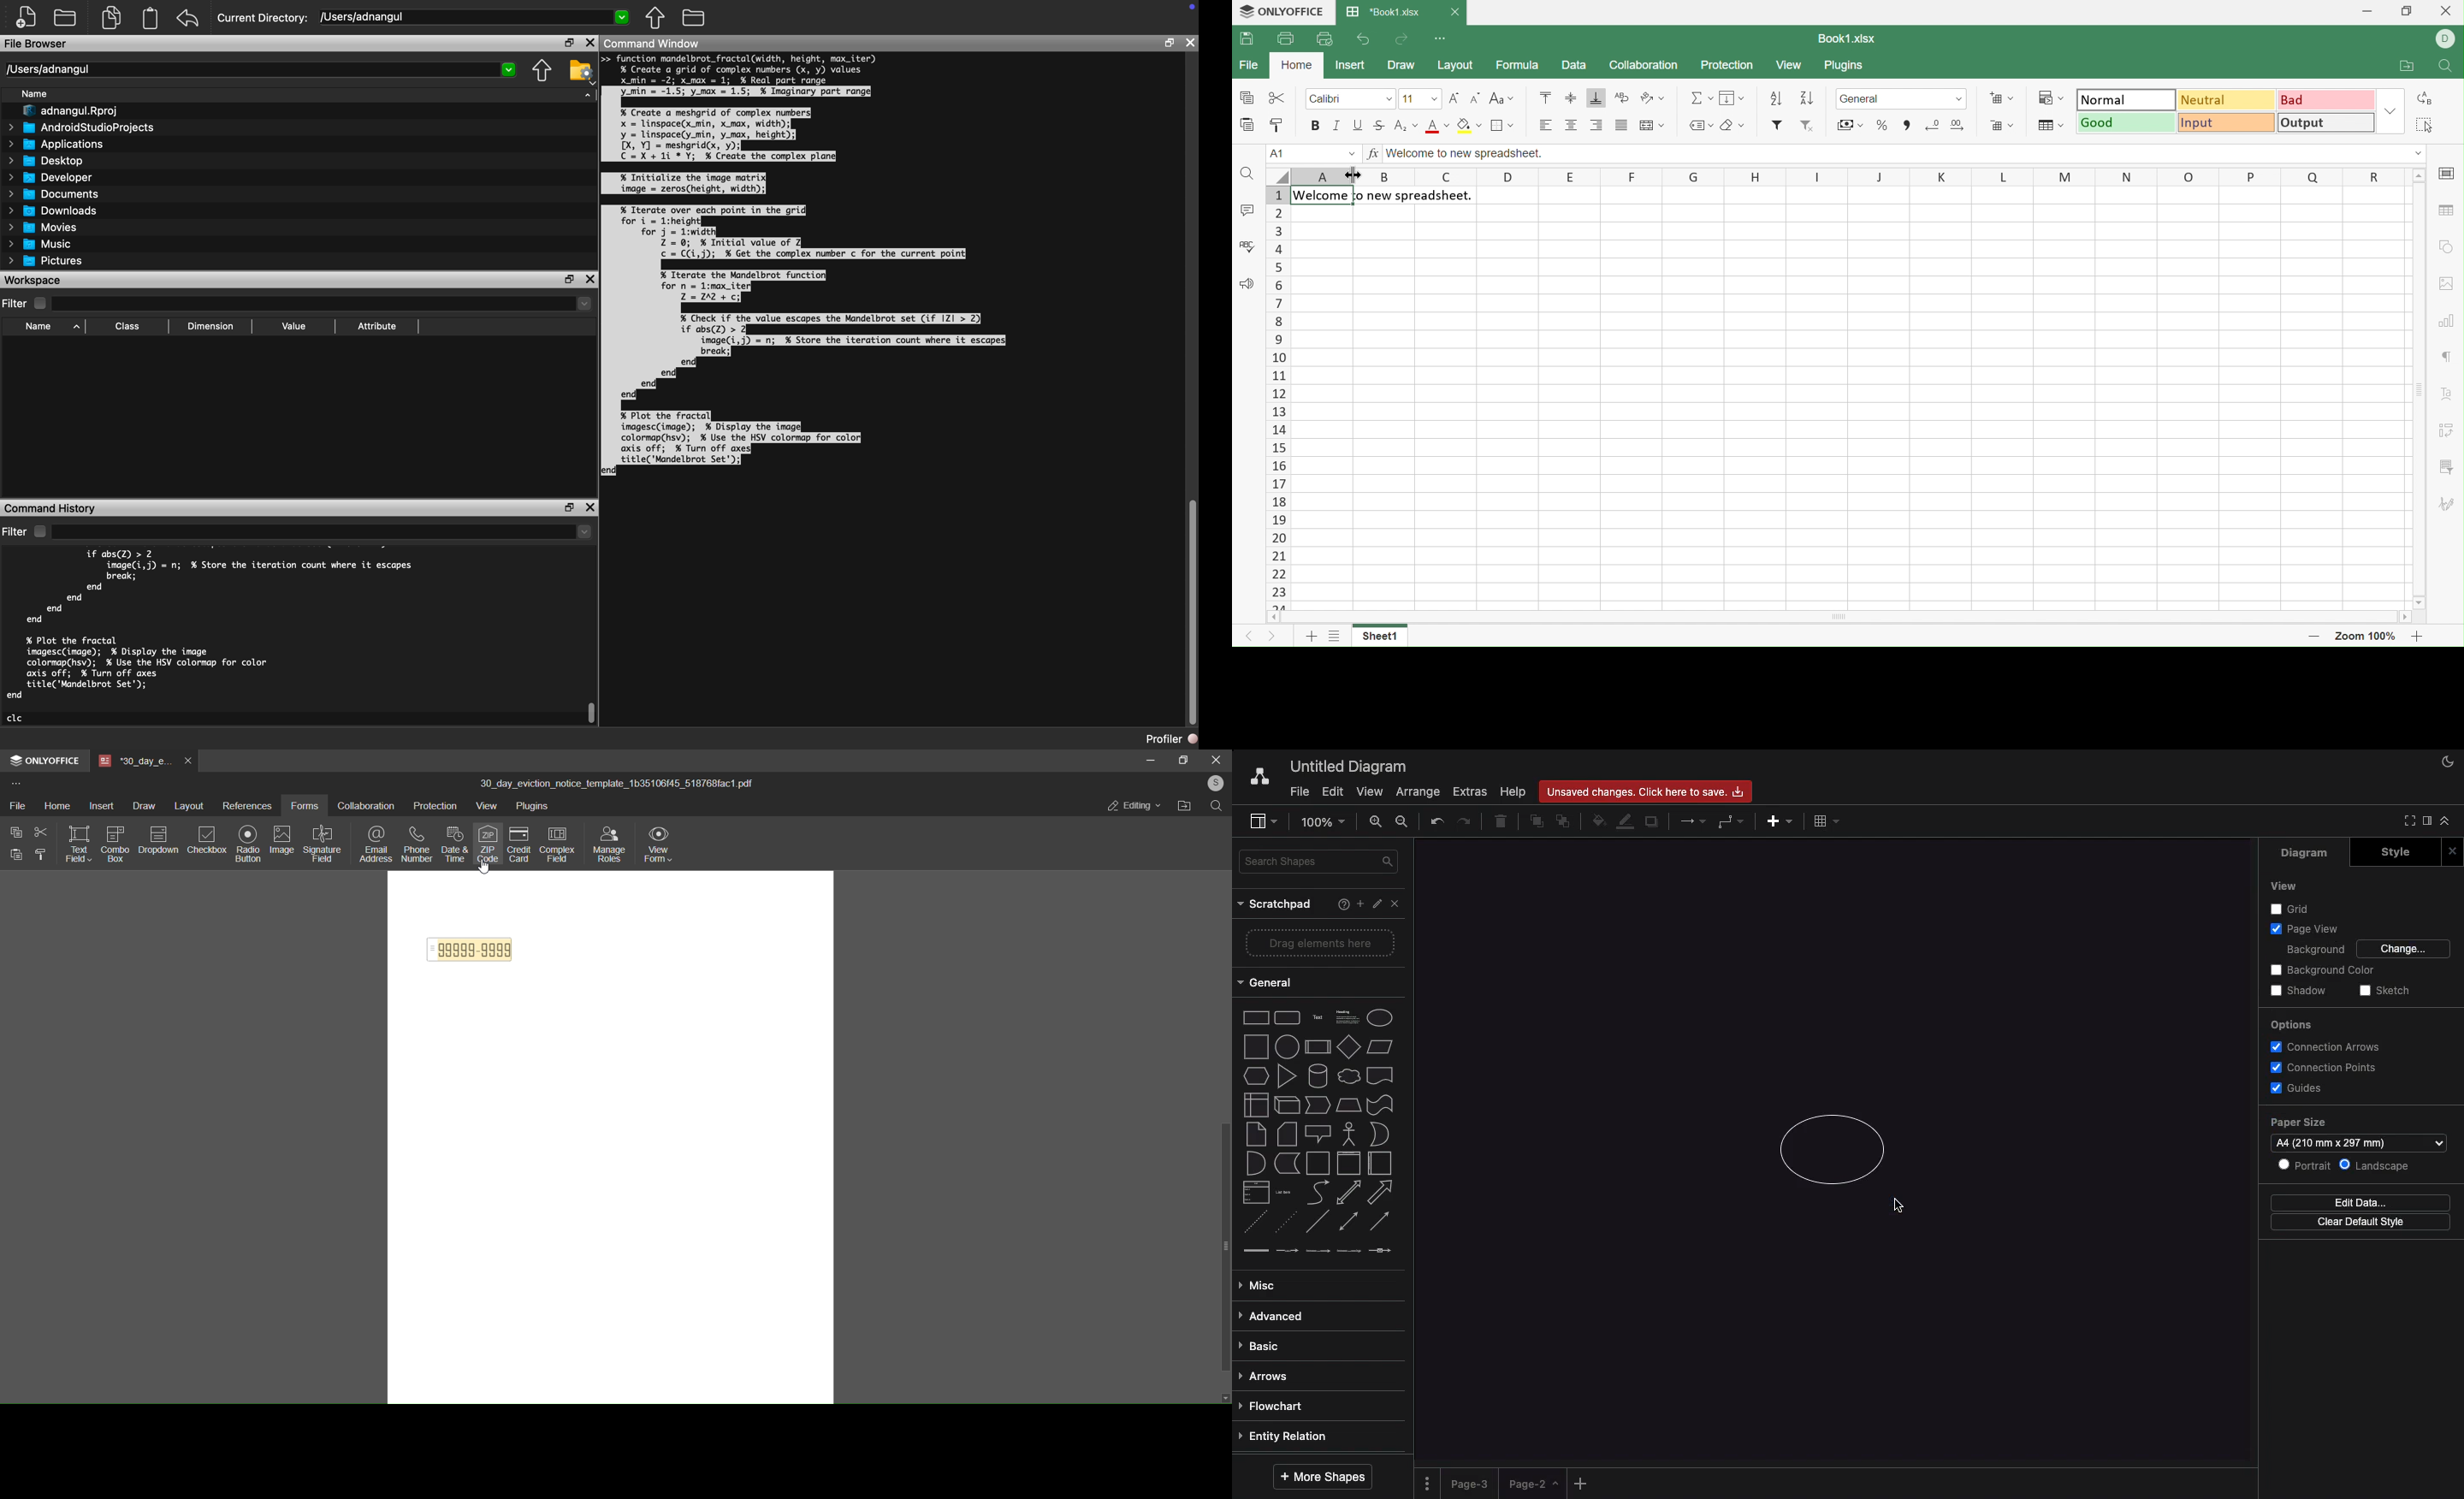  What do you see at coordinates (1343, 767) in the screenshot?
I see `Untitled diagram` at bounding box center [1343, 767].